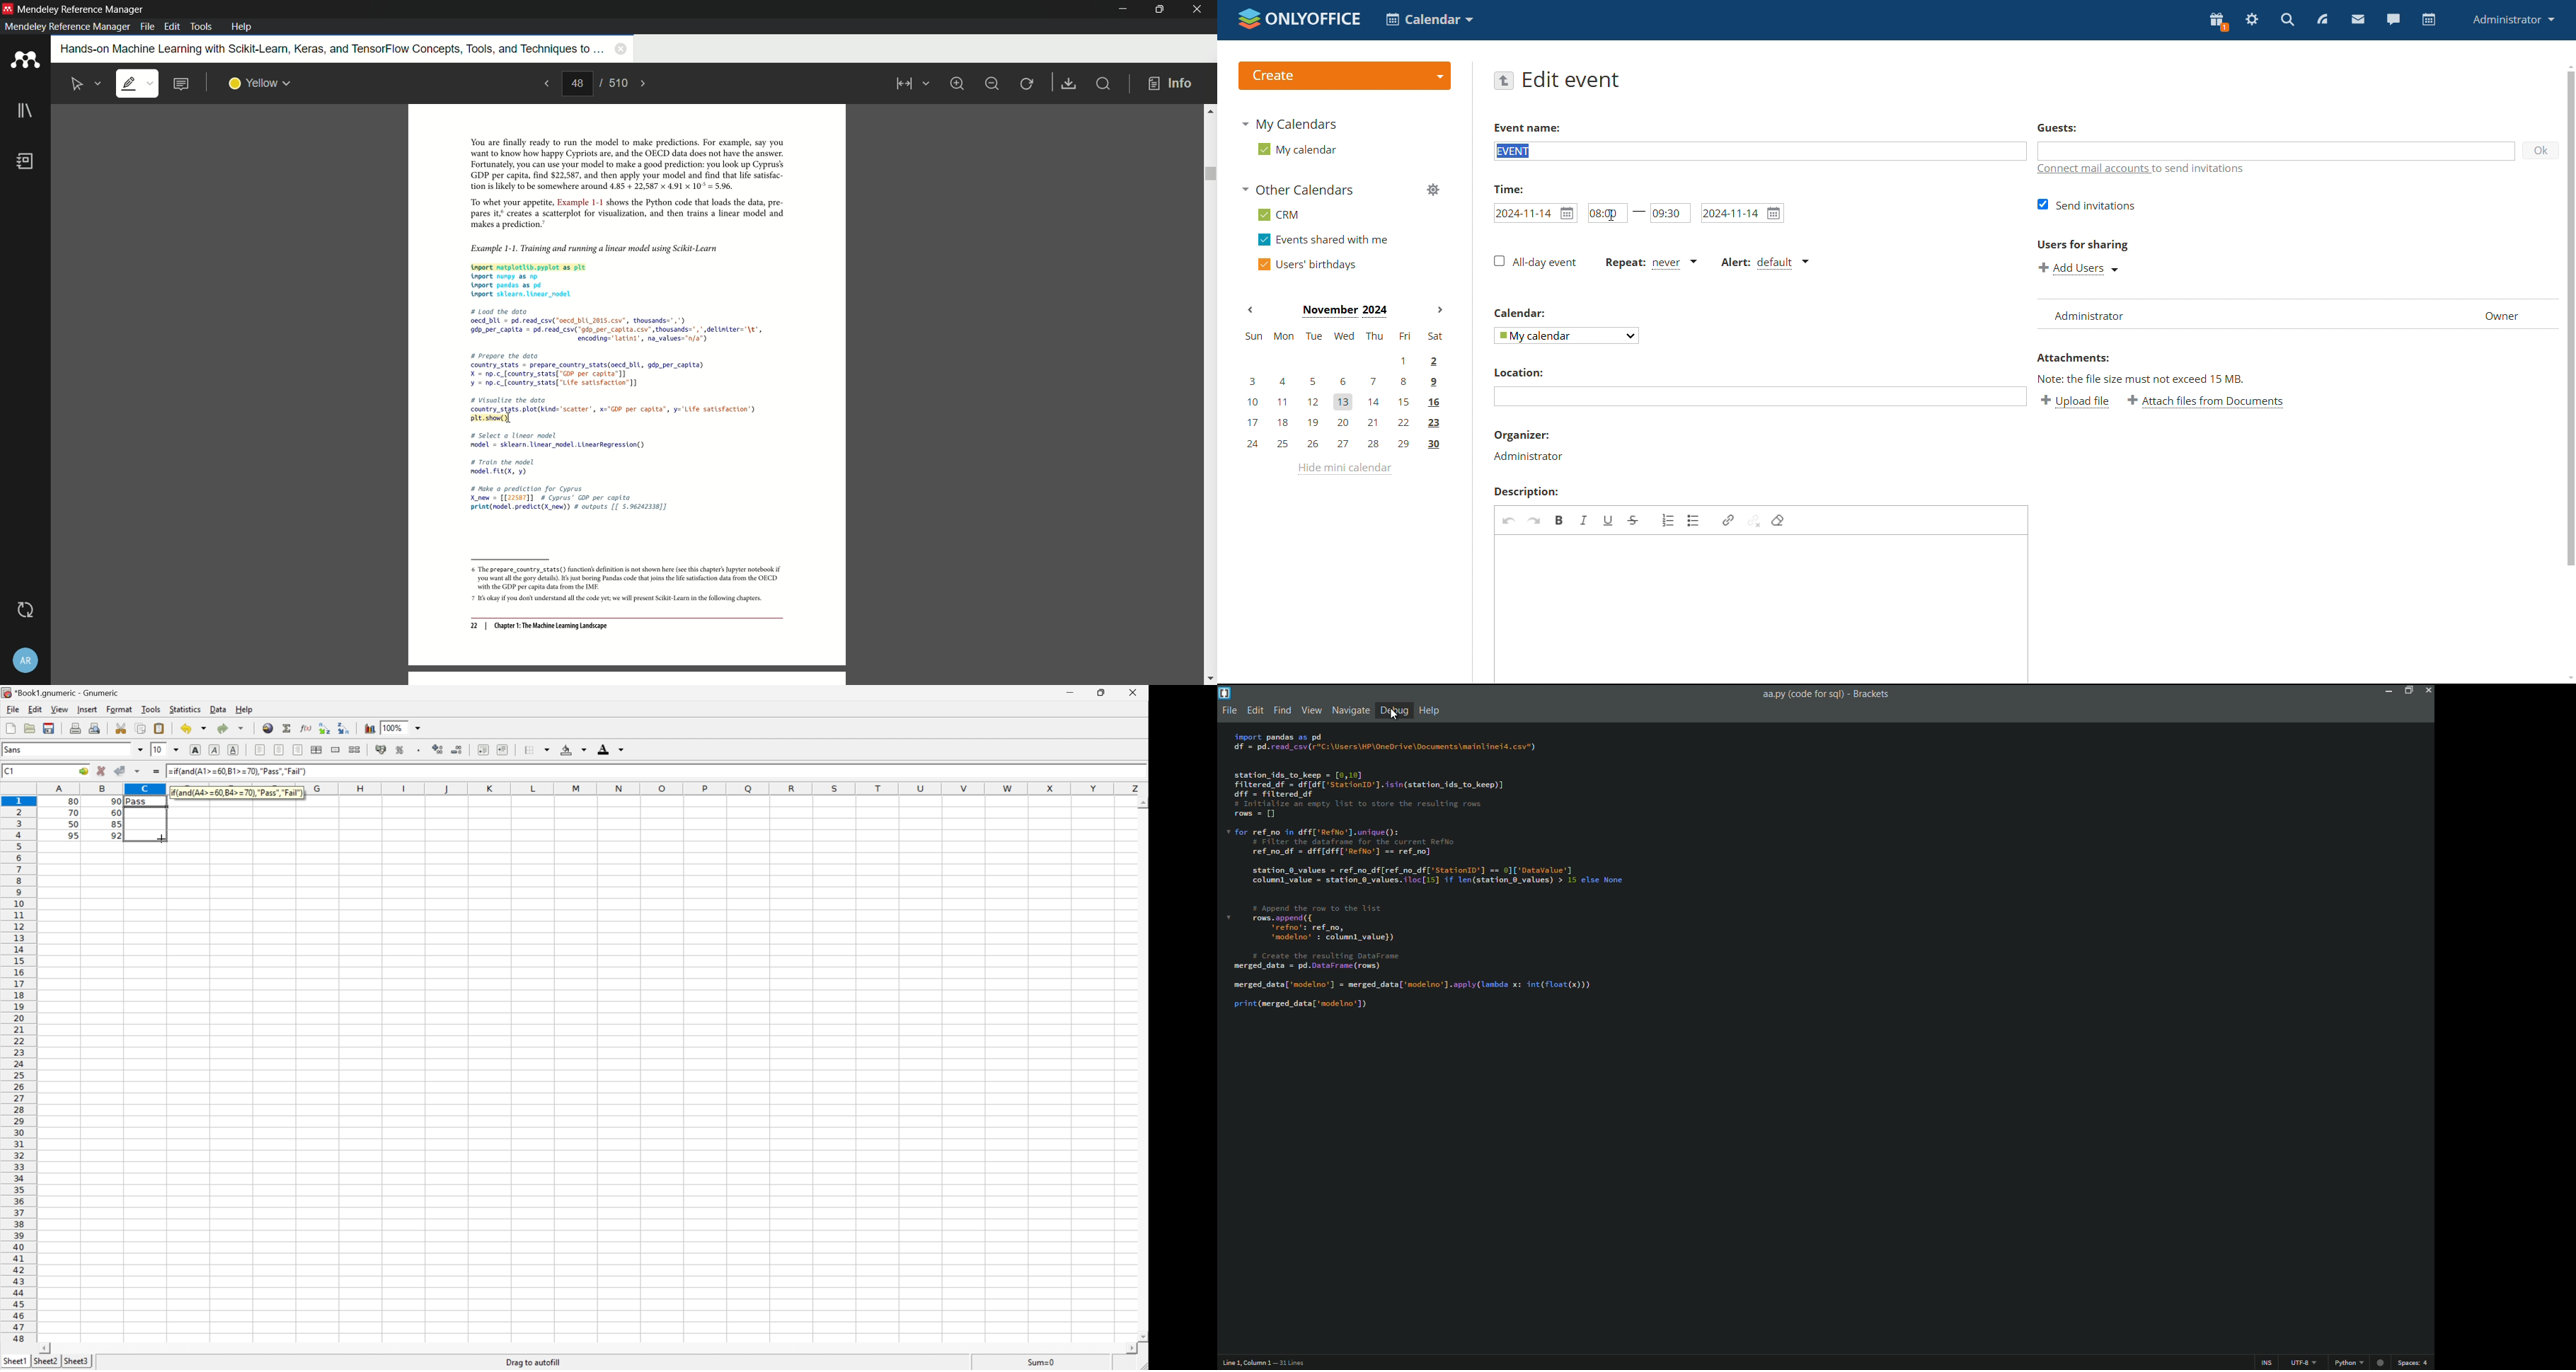  I want to click on book name, so click(330, 49).